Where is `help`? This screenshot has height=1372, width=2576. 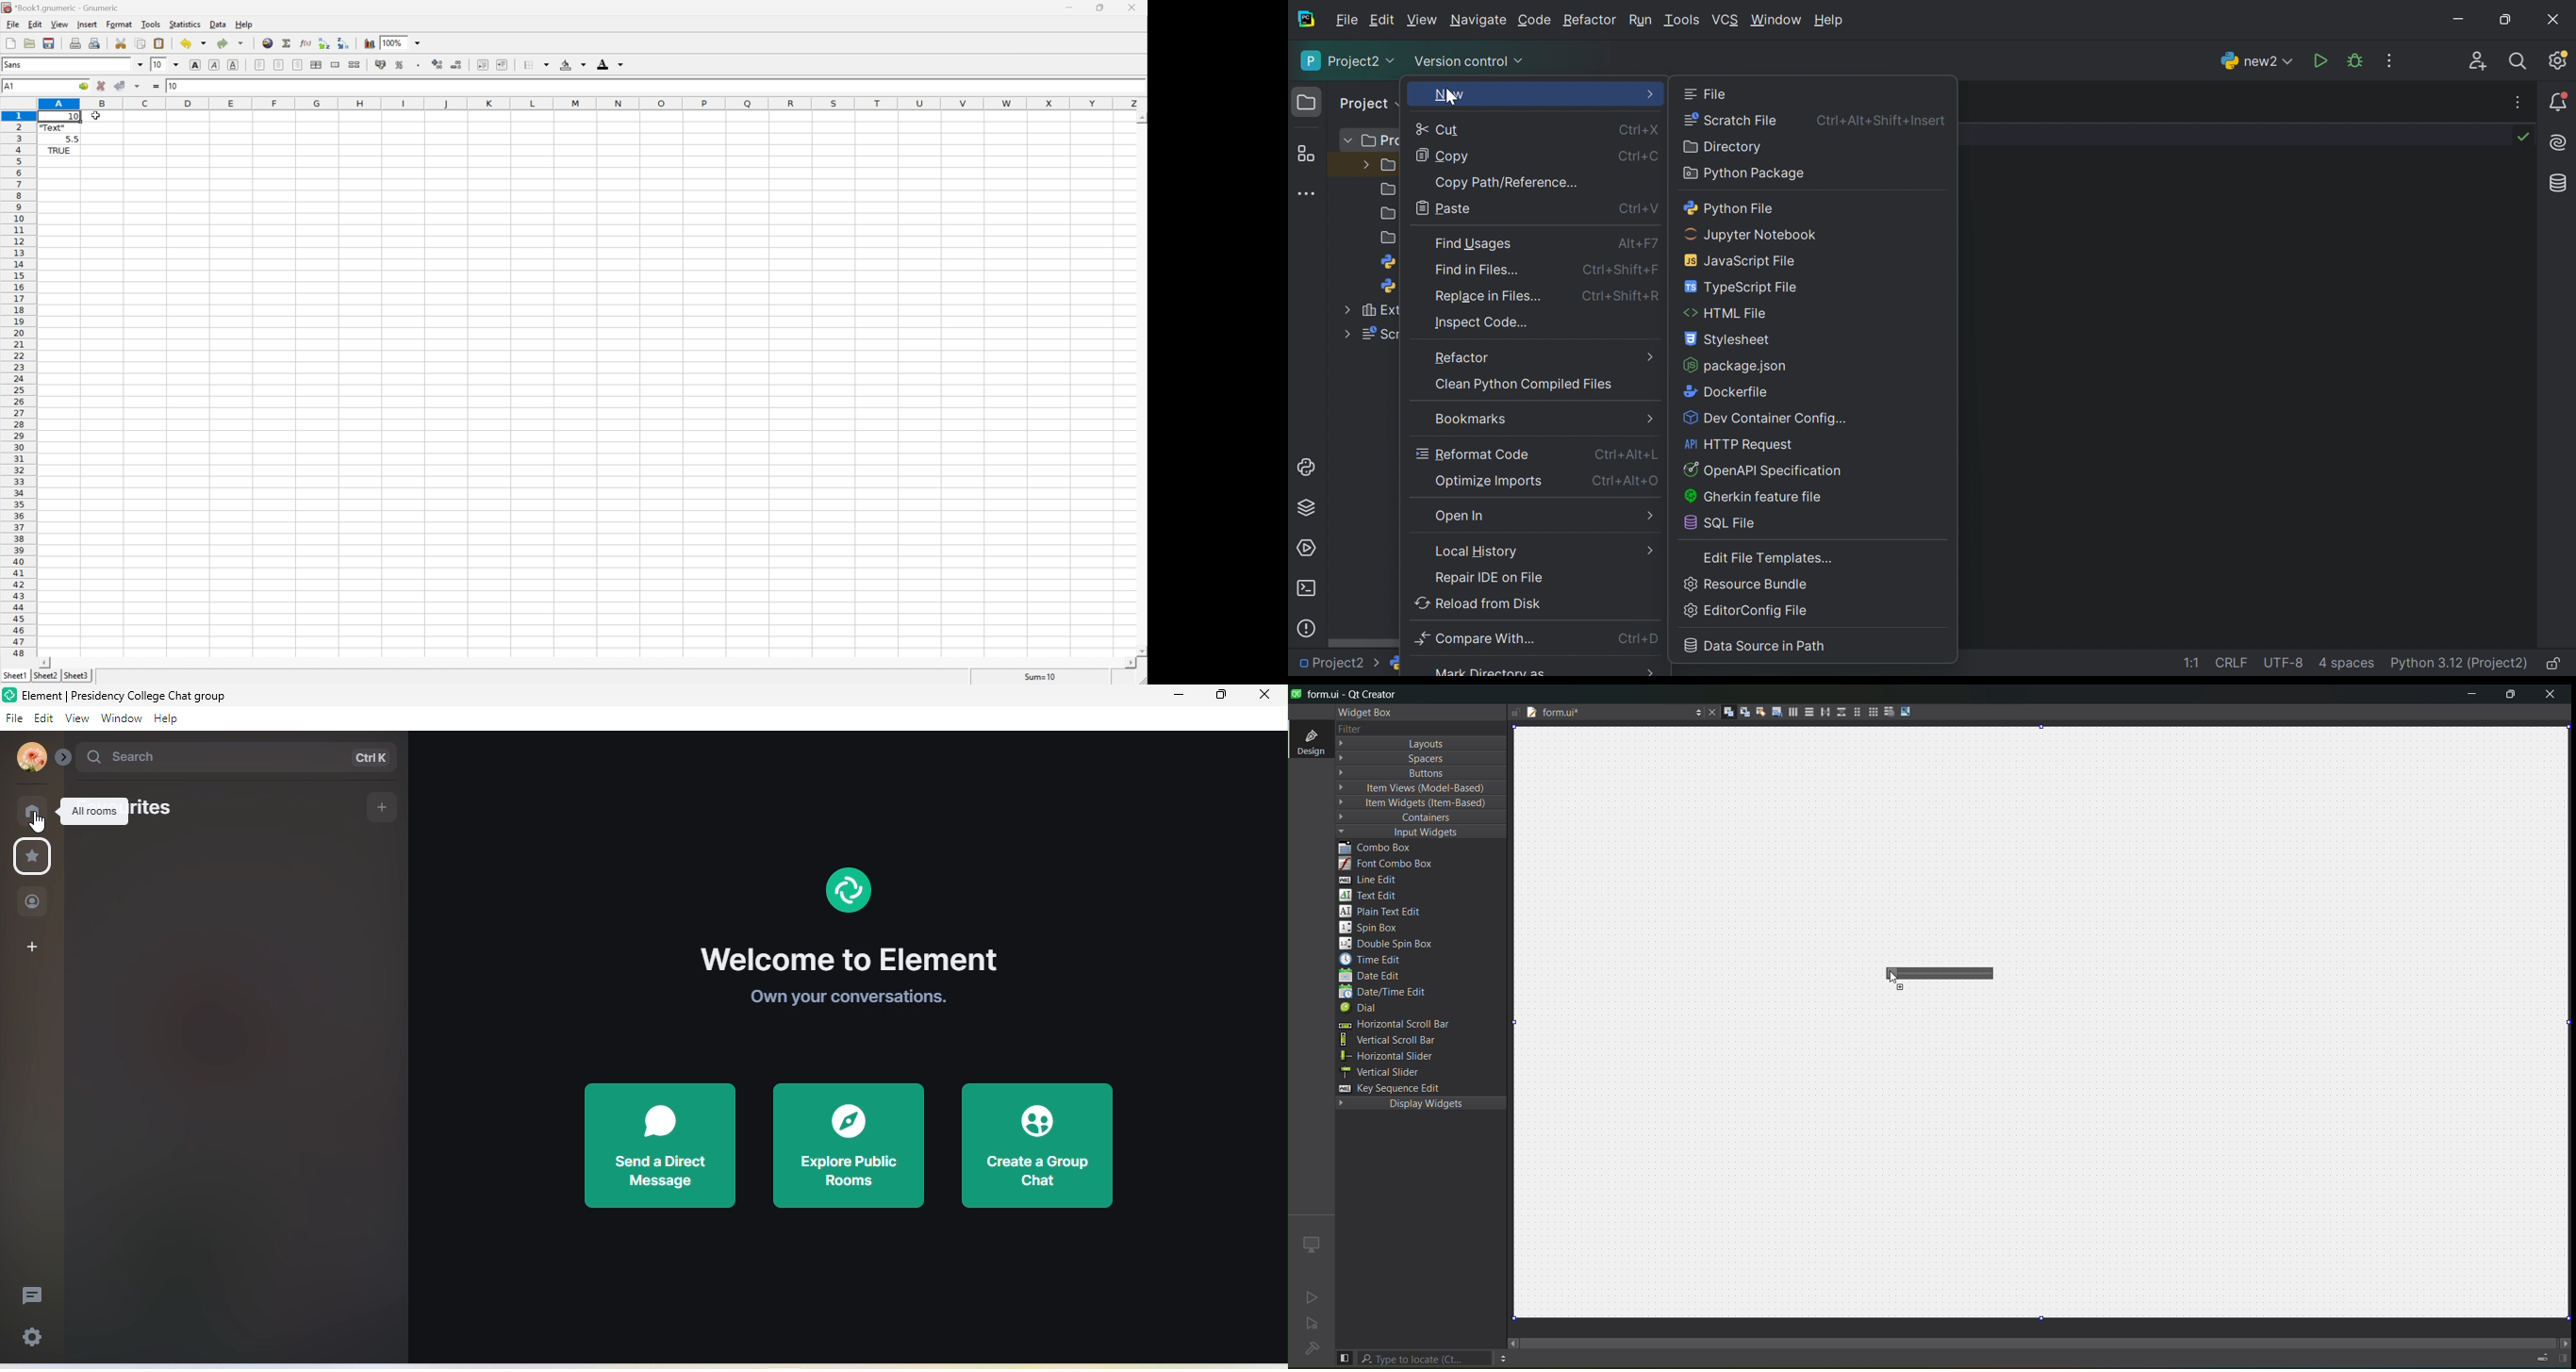 help is located at coordinates (169, 718).